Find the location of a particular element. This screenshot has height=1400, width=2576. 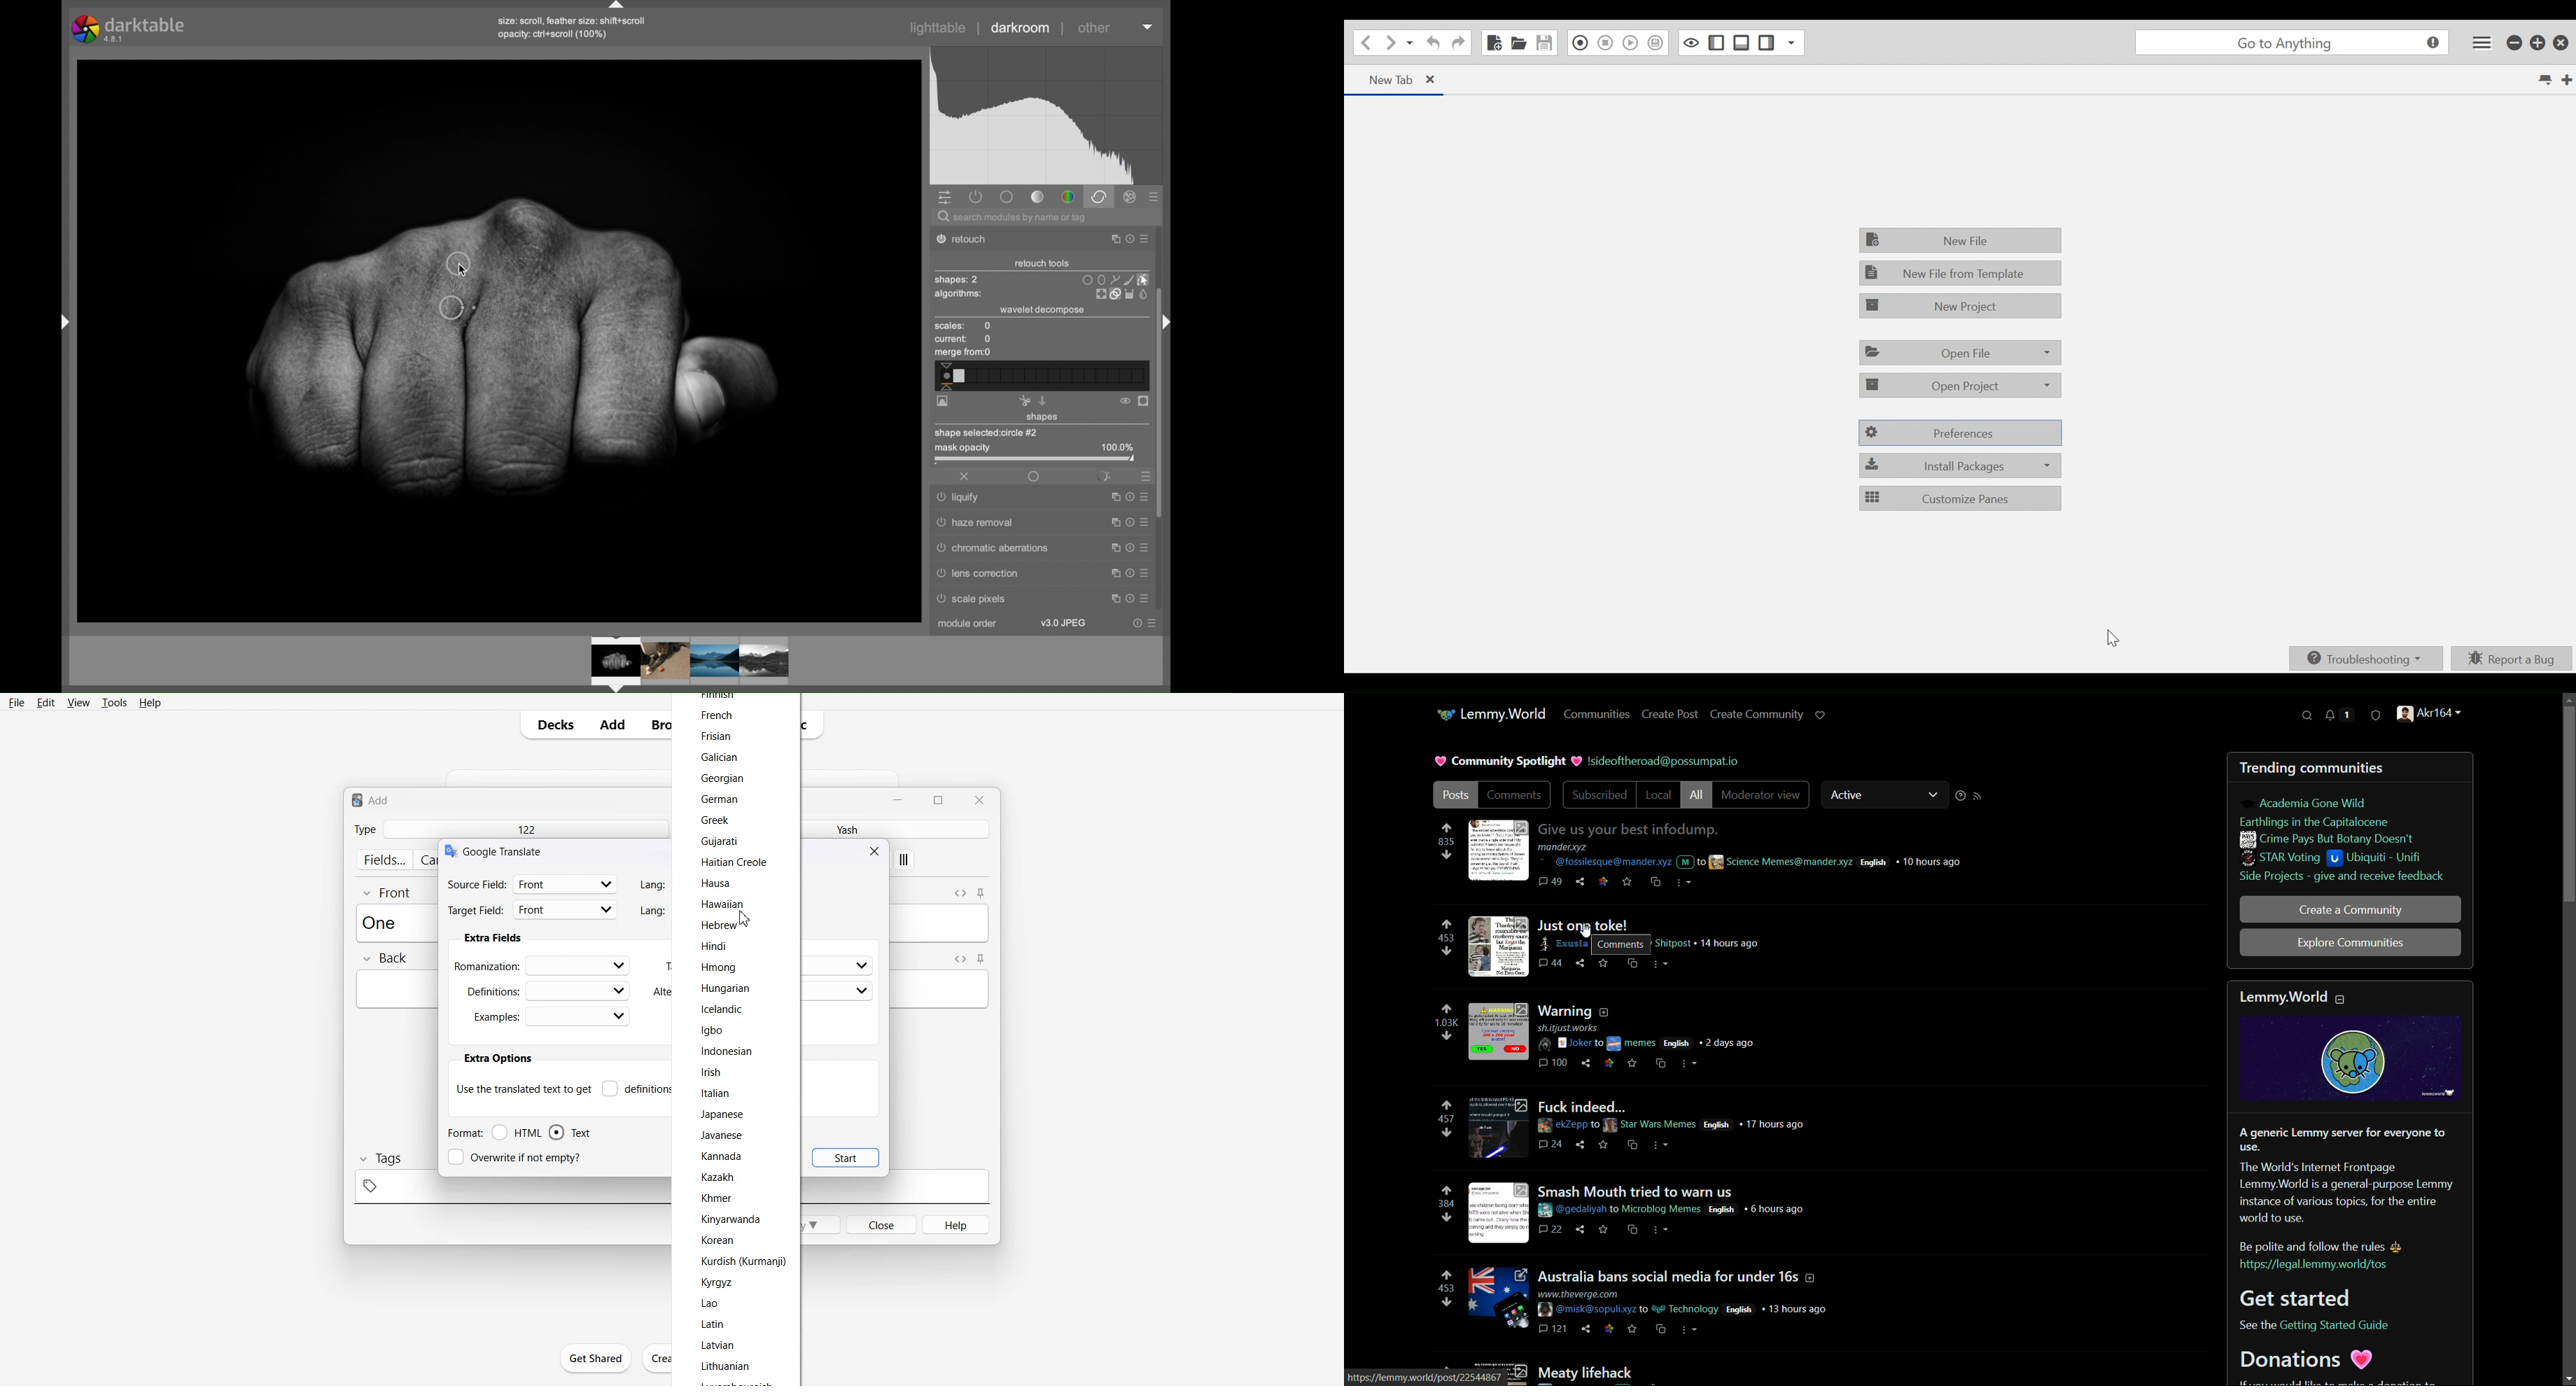

Hausa is located at coordinates (715, 881).